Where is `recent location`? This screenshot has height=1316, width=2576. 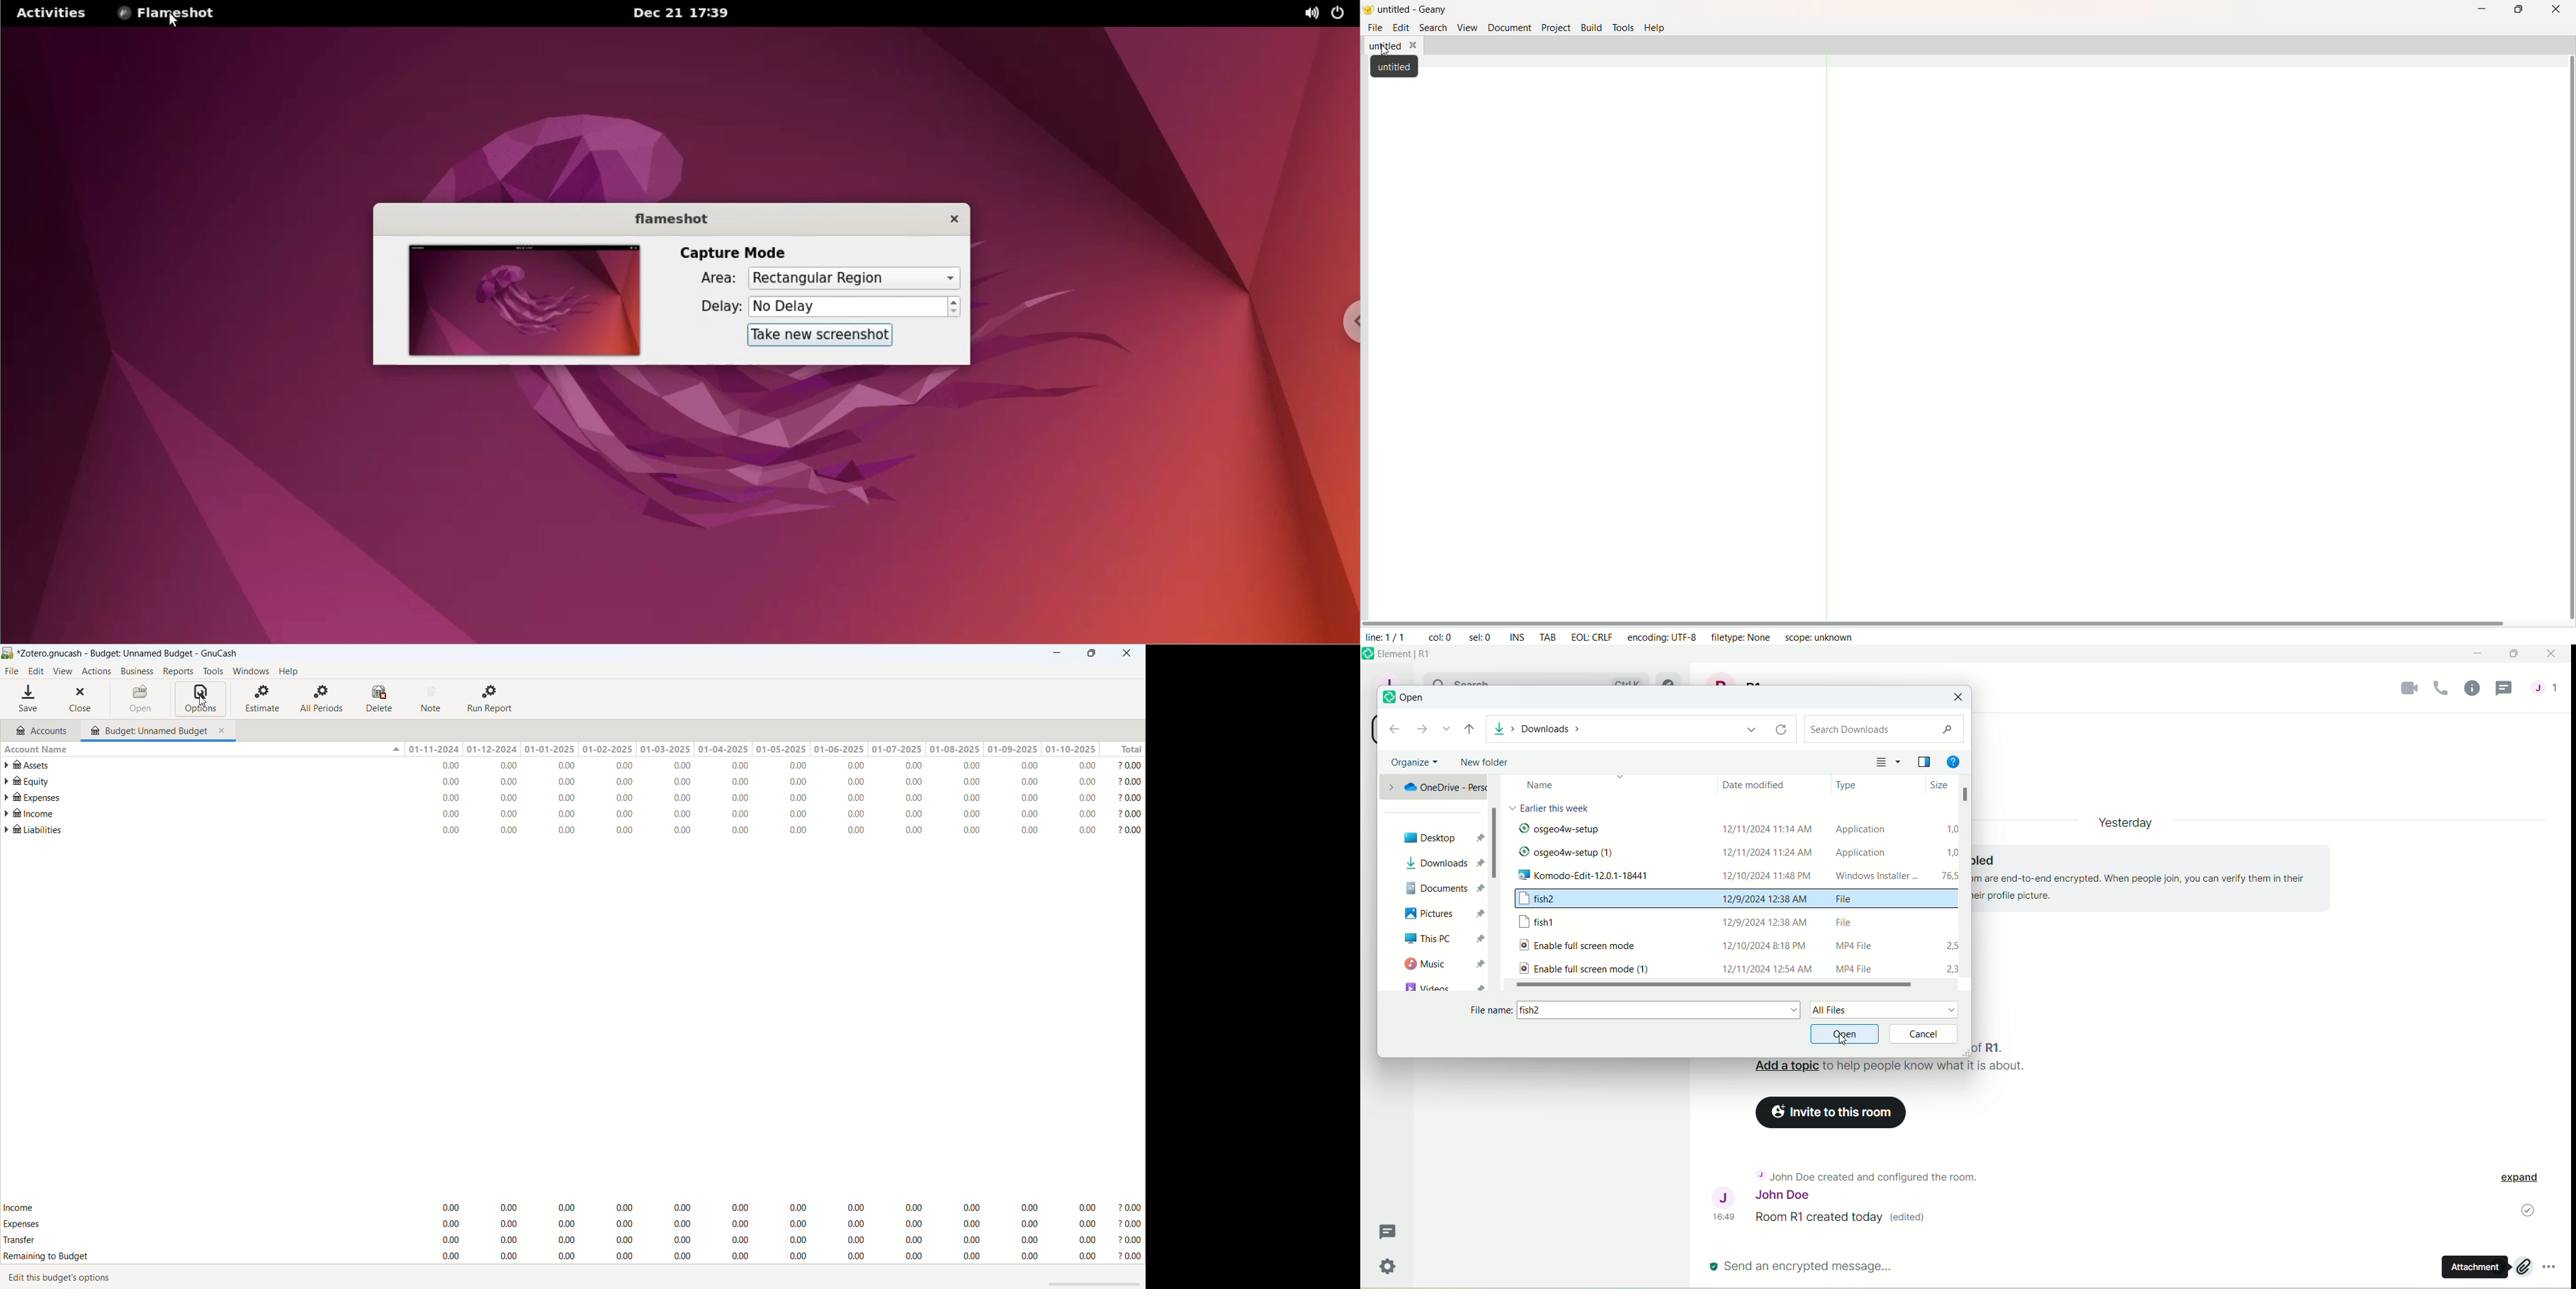
recent location is located at coordinates (1446, 730).